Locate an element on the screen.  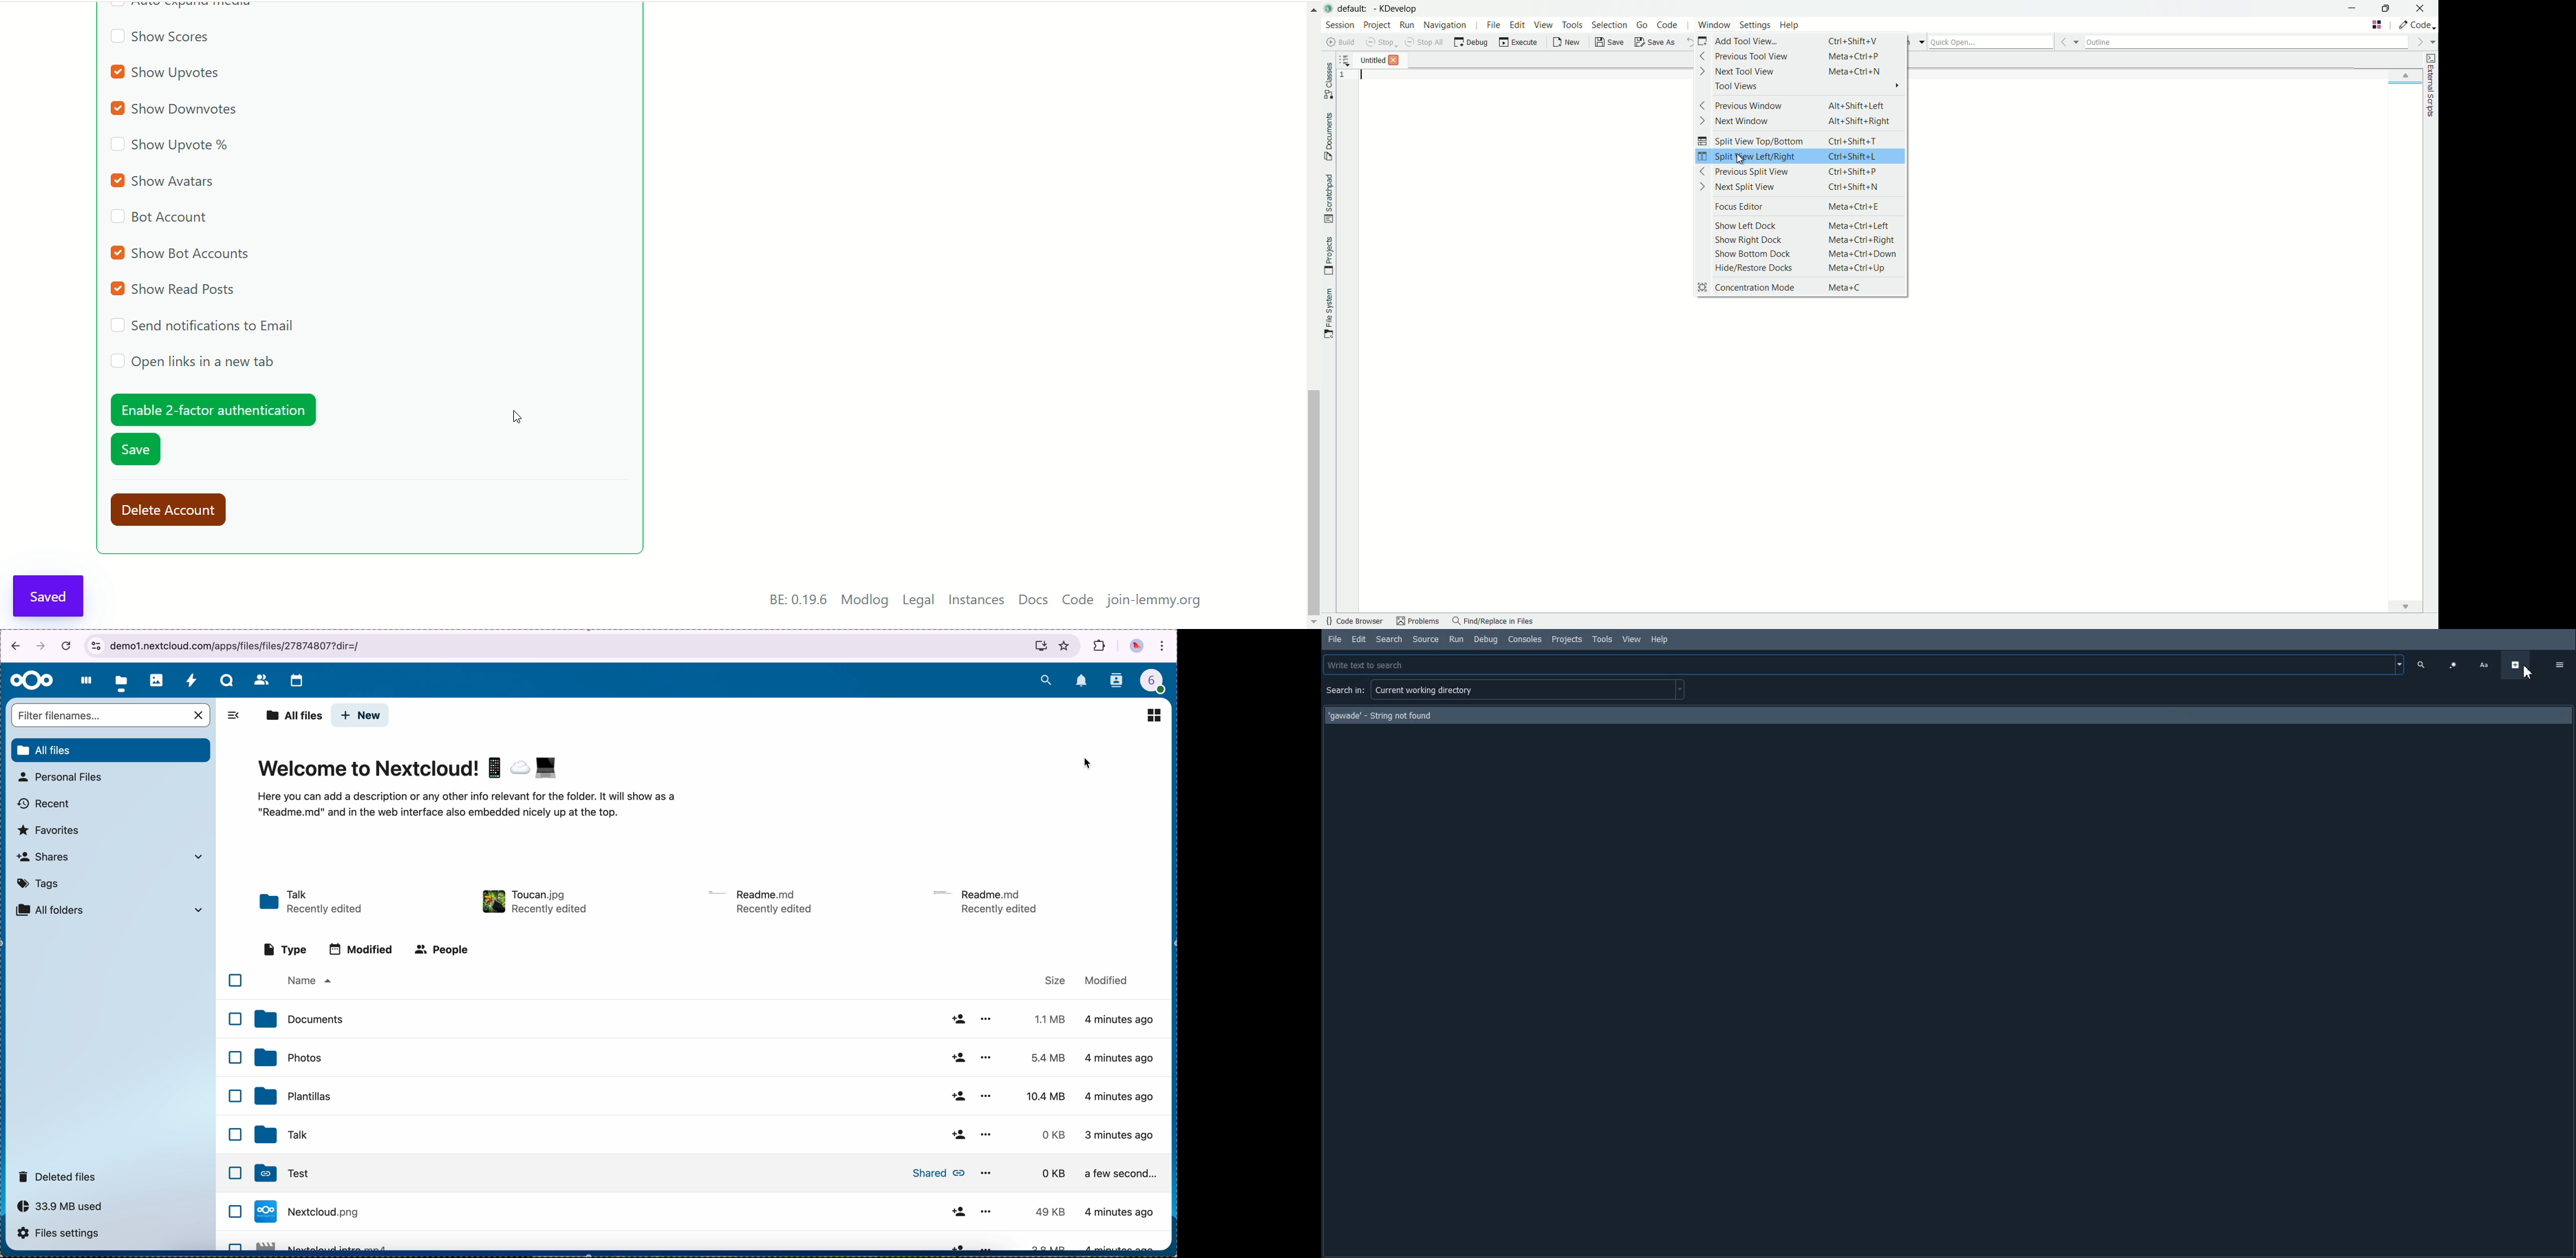
shares is located at coordinates (109, 856).